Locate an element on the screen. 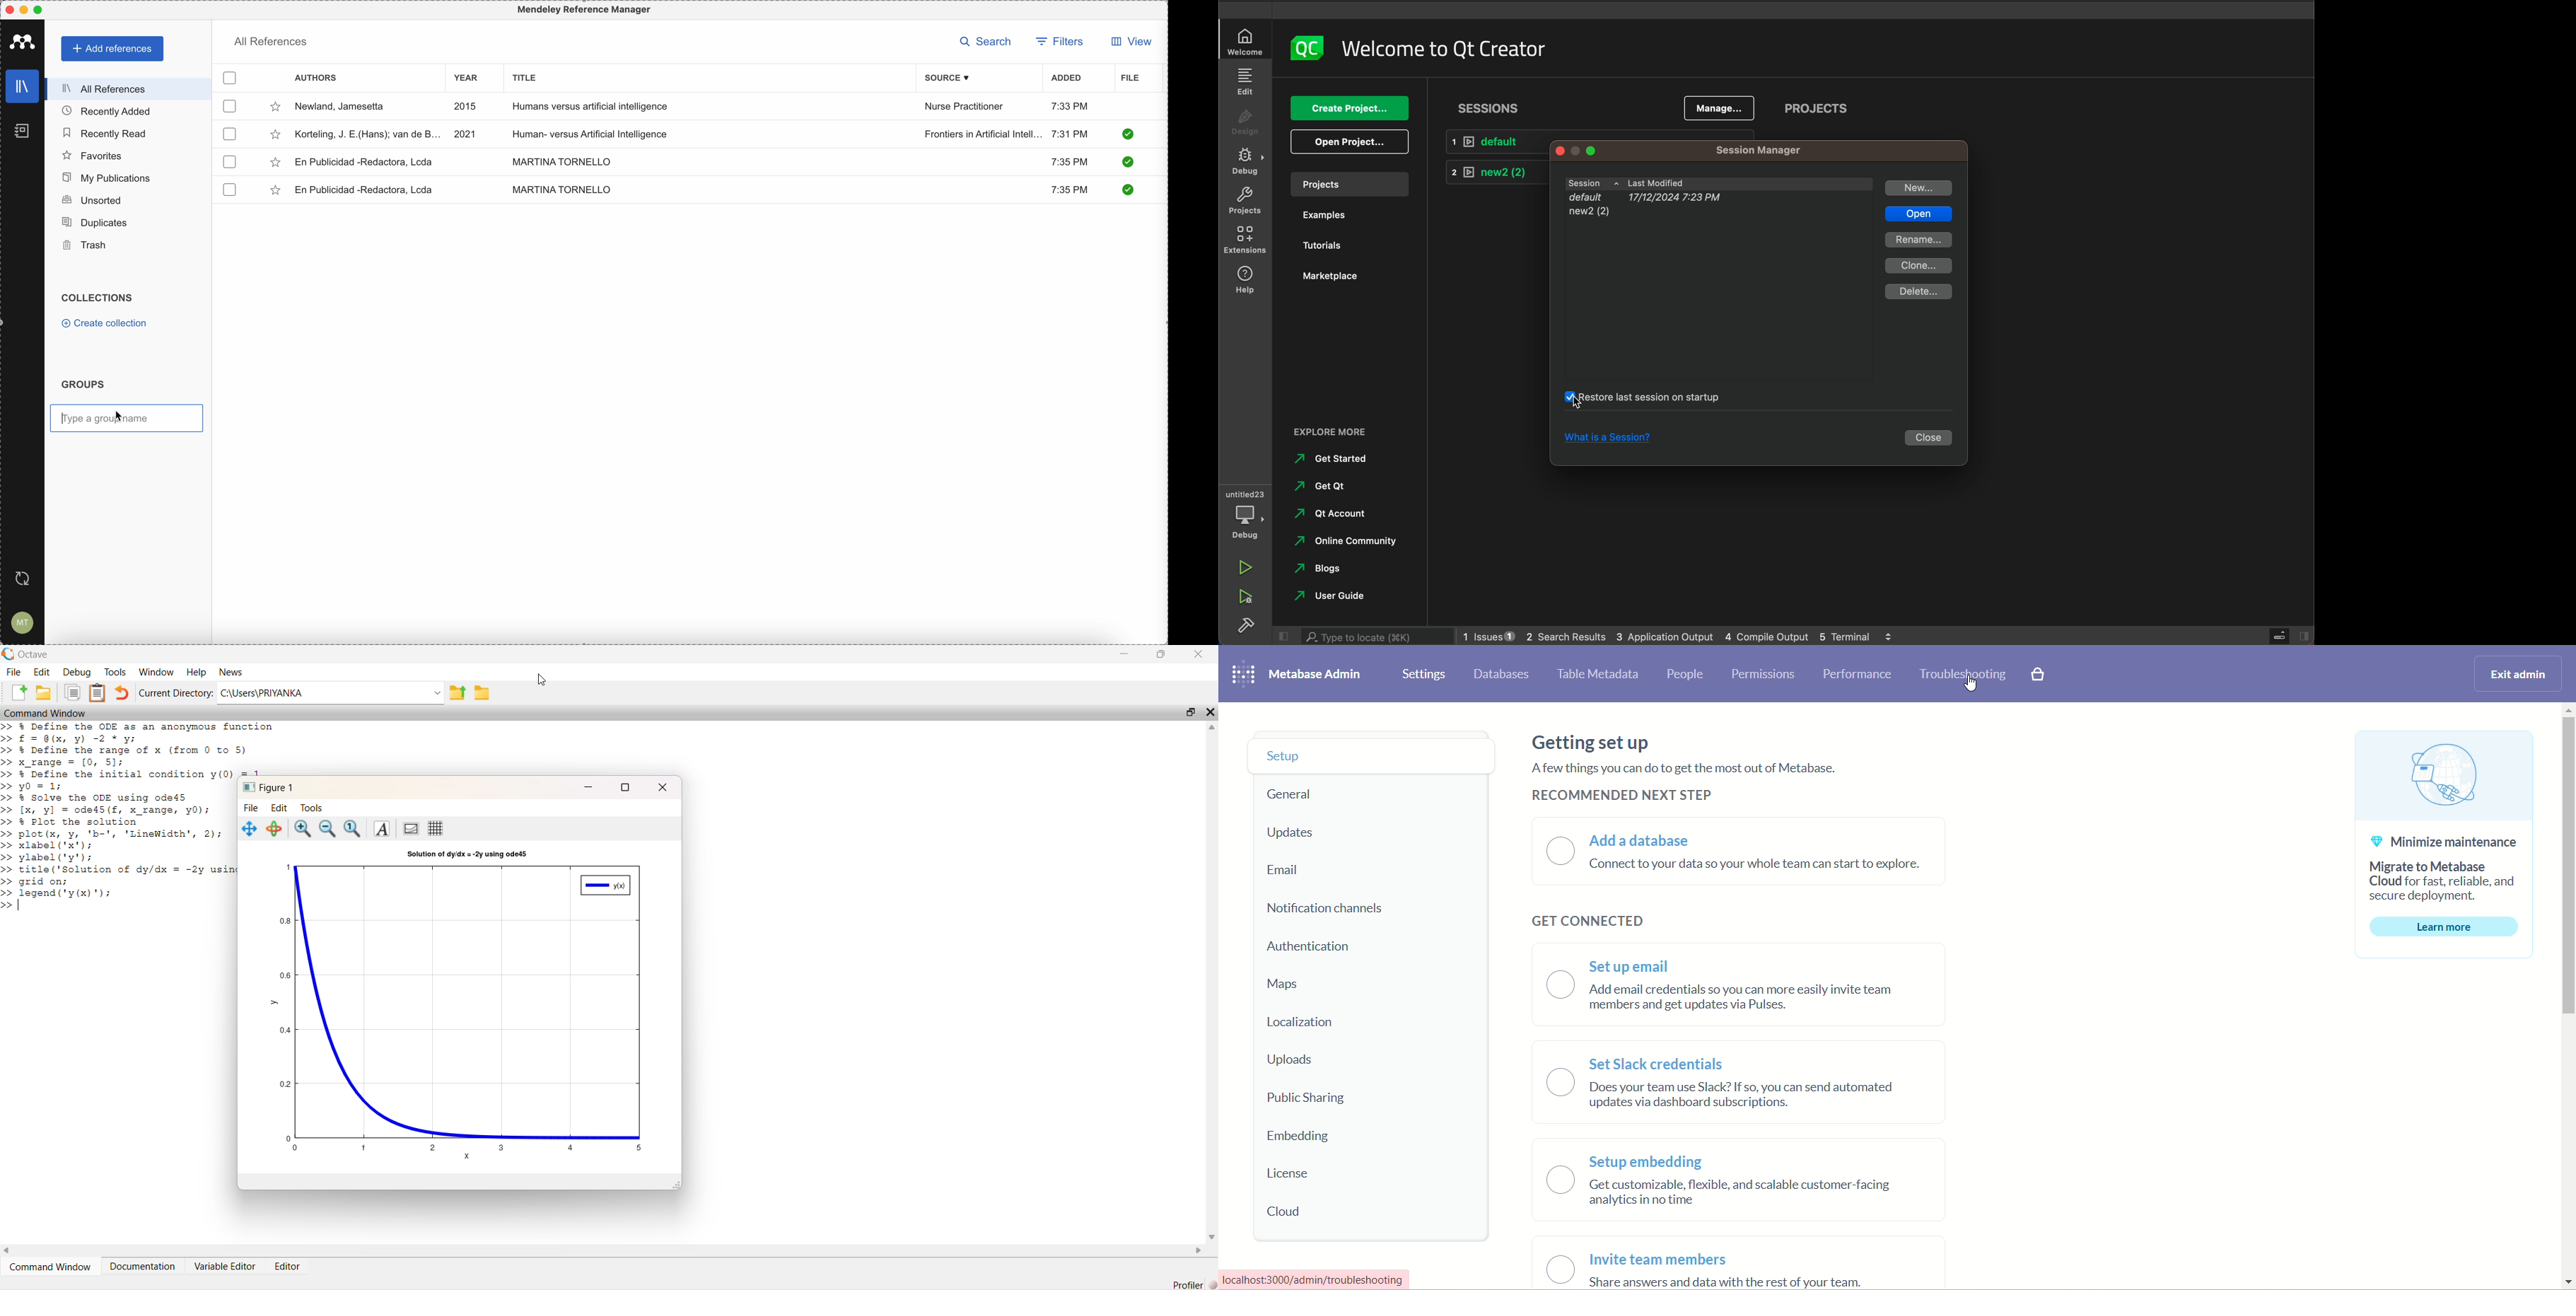 Image resolution: width=2576 pixels, height=1316 pixels. Hide Widget is located at coordinates (1210, 712).